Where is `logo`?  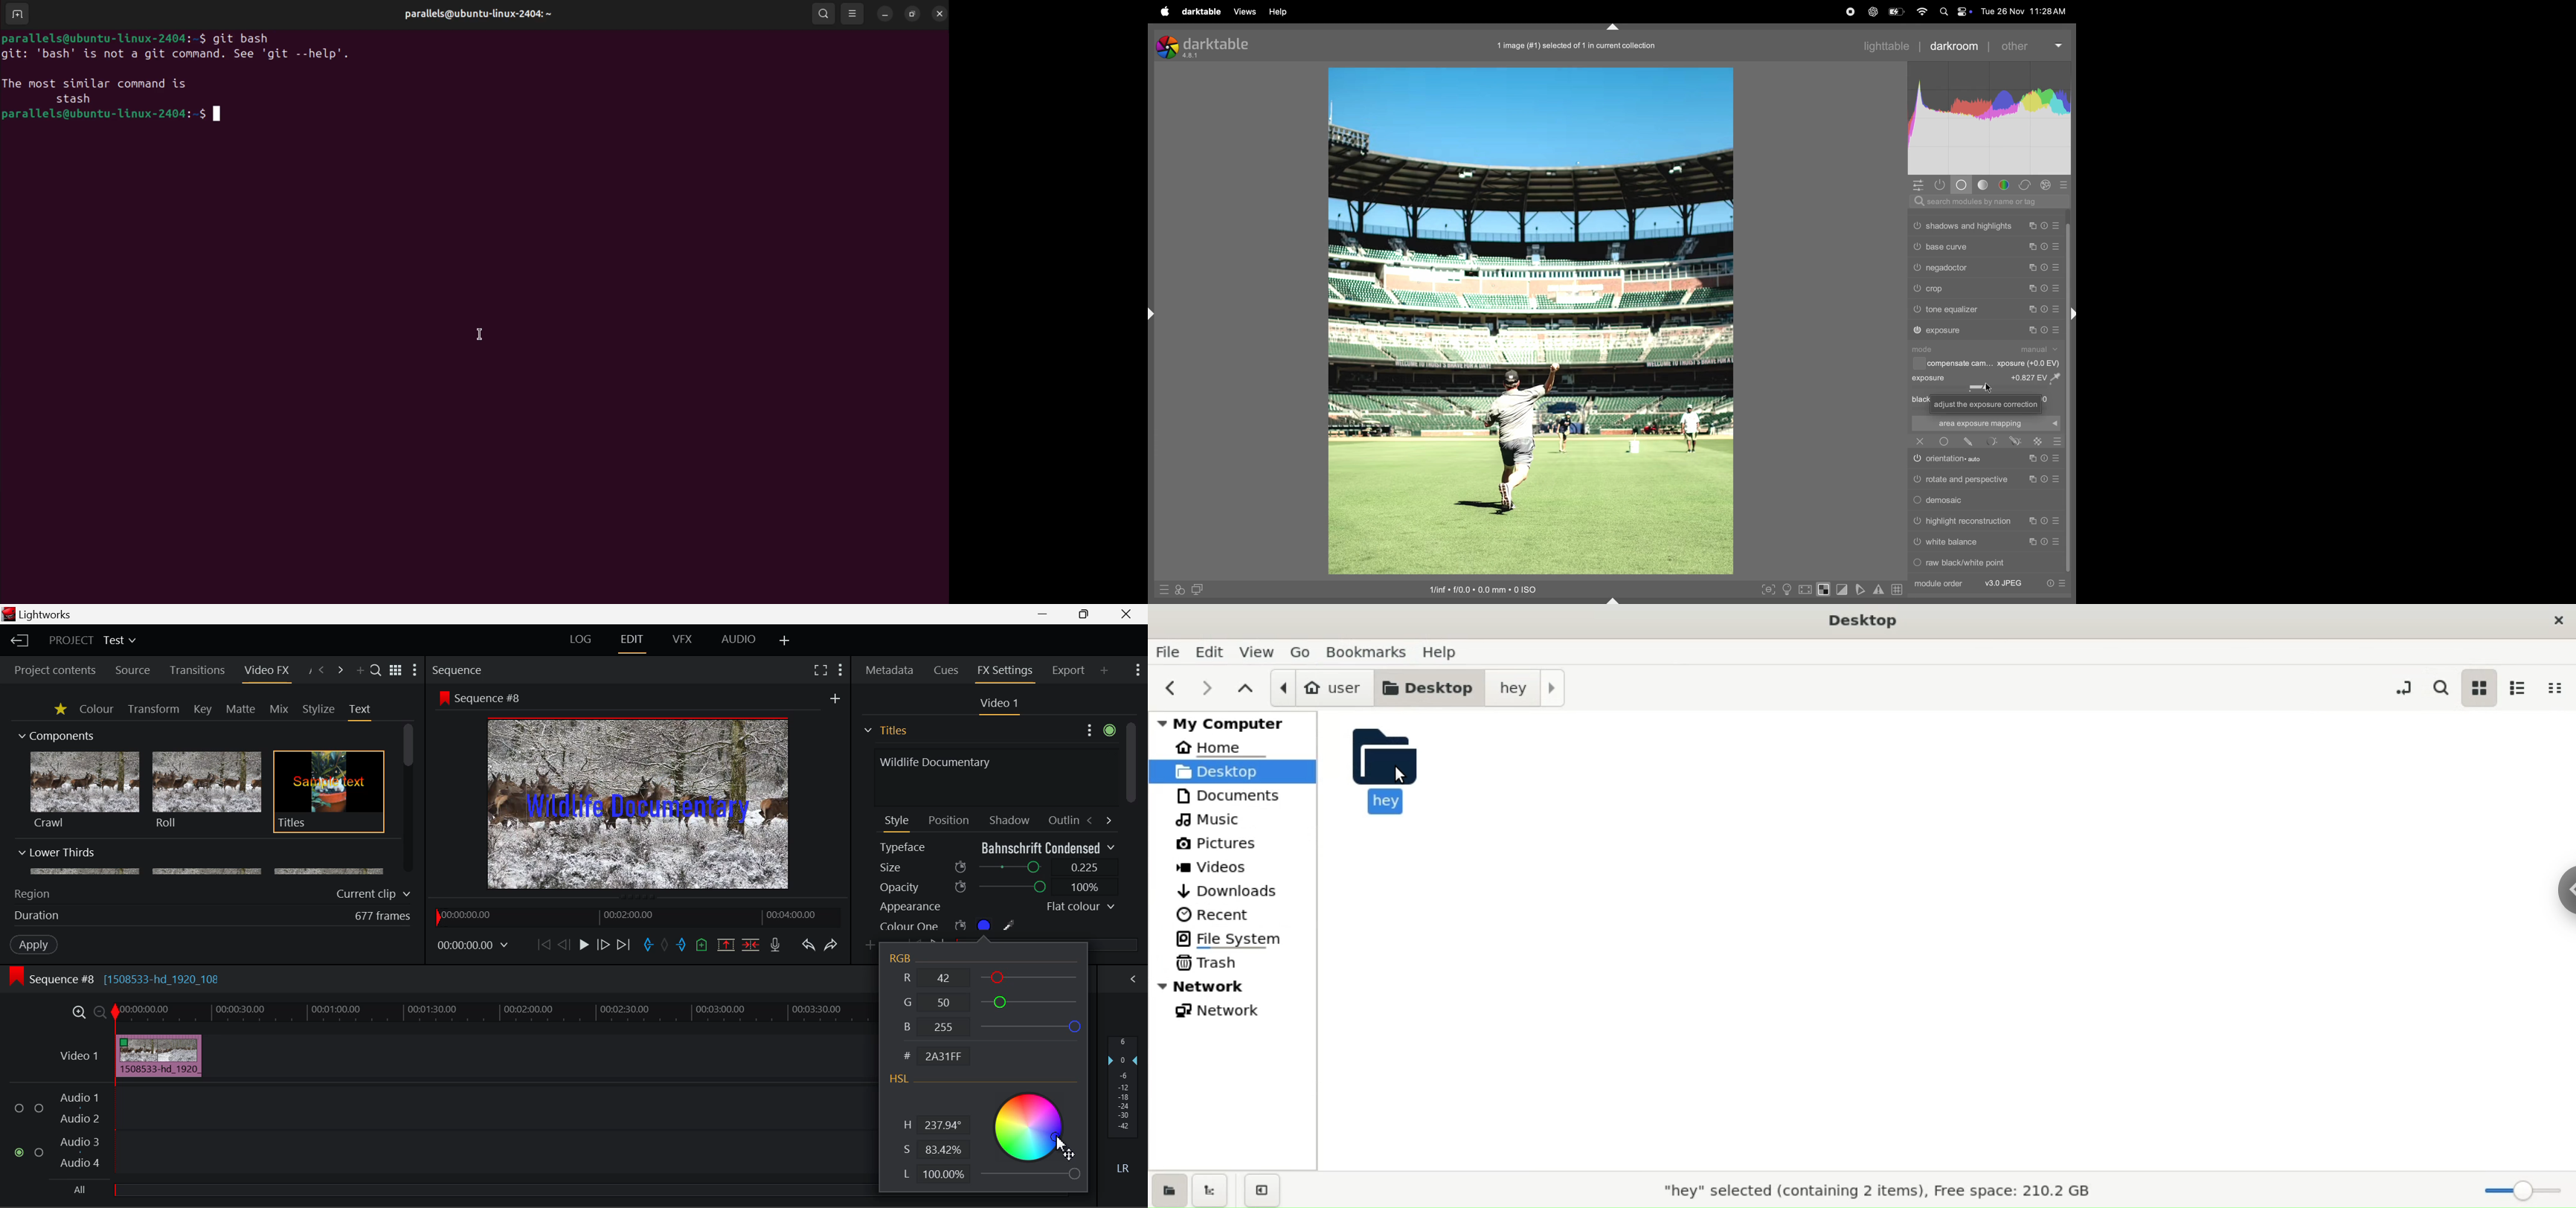 logo is located at coordinates (10, 614).